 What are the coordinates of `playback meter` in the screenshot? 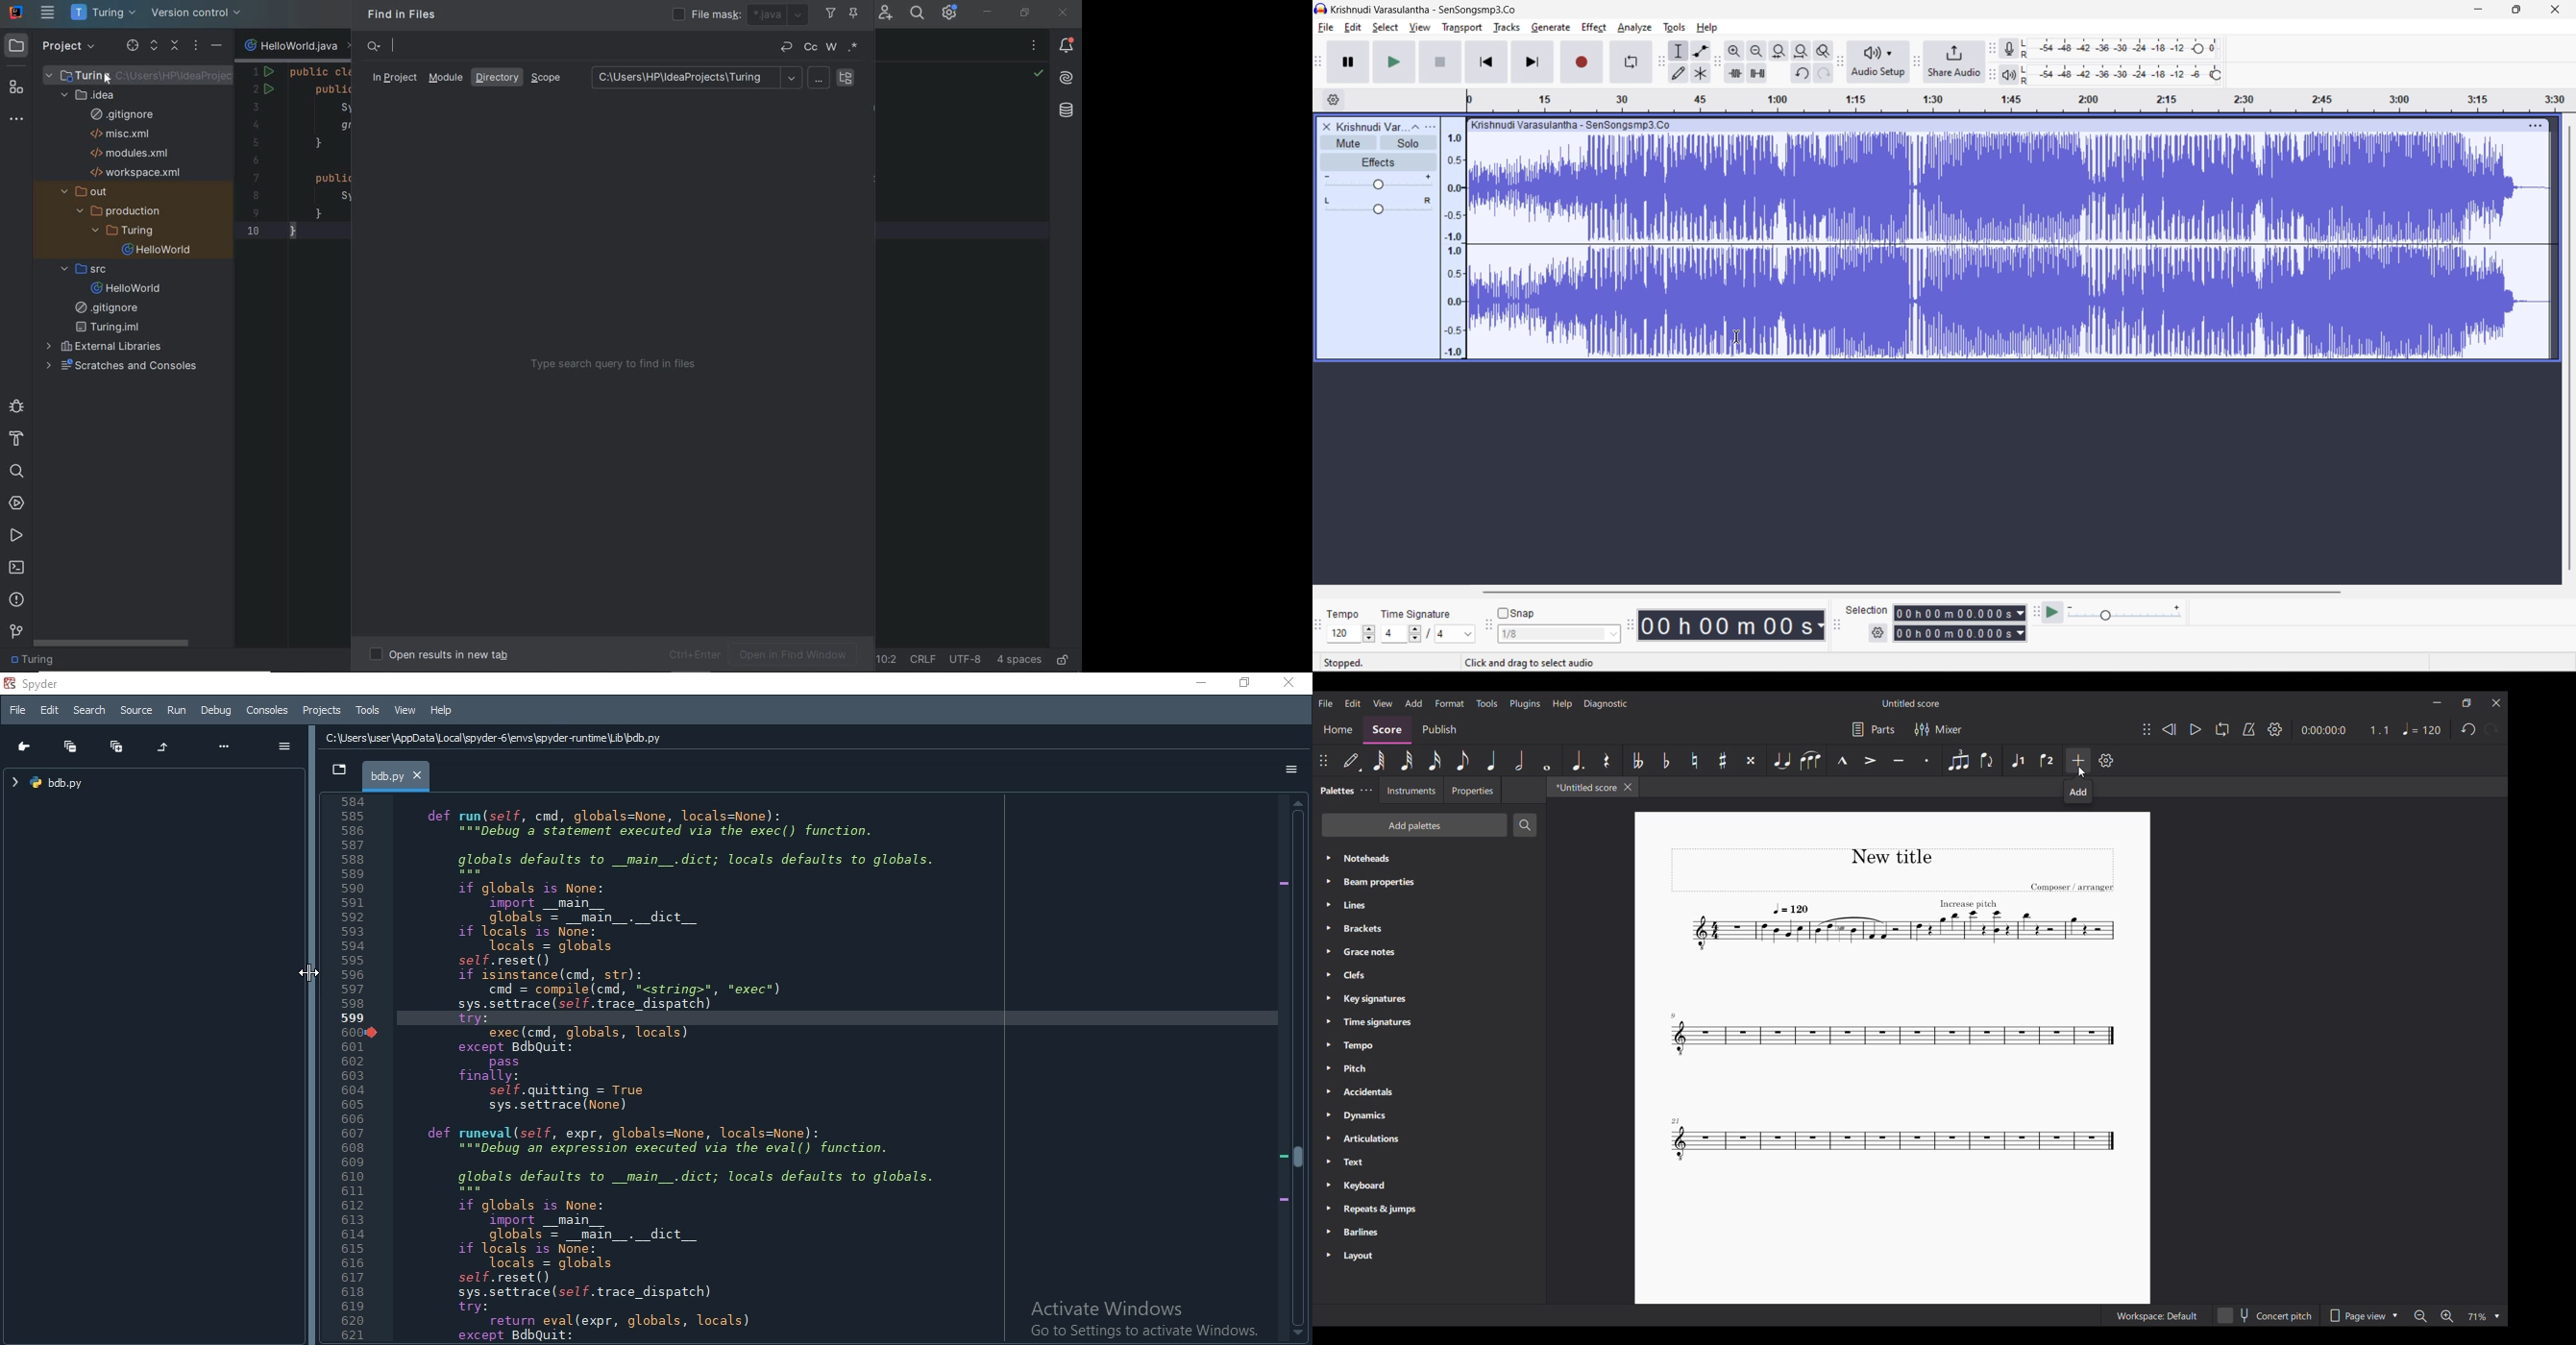 It's located at (2015, 74).